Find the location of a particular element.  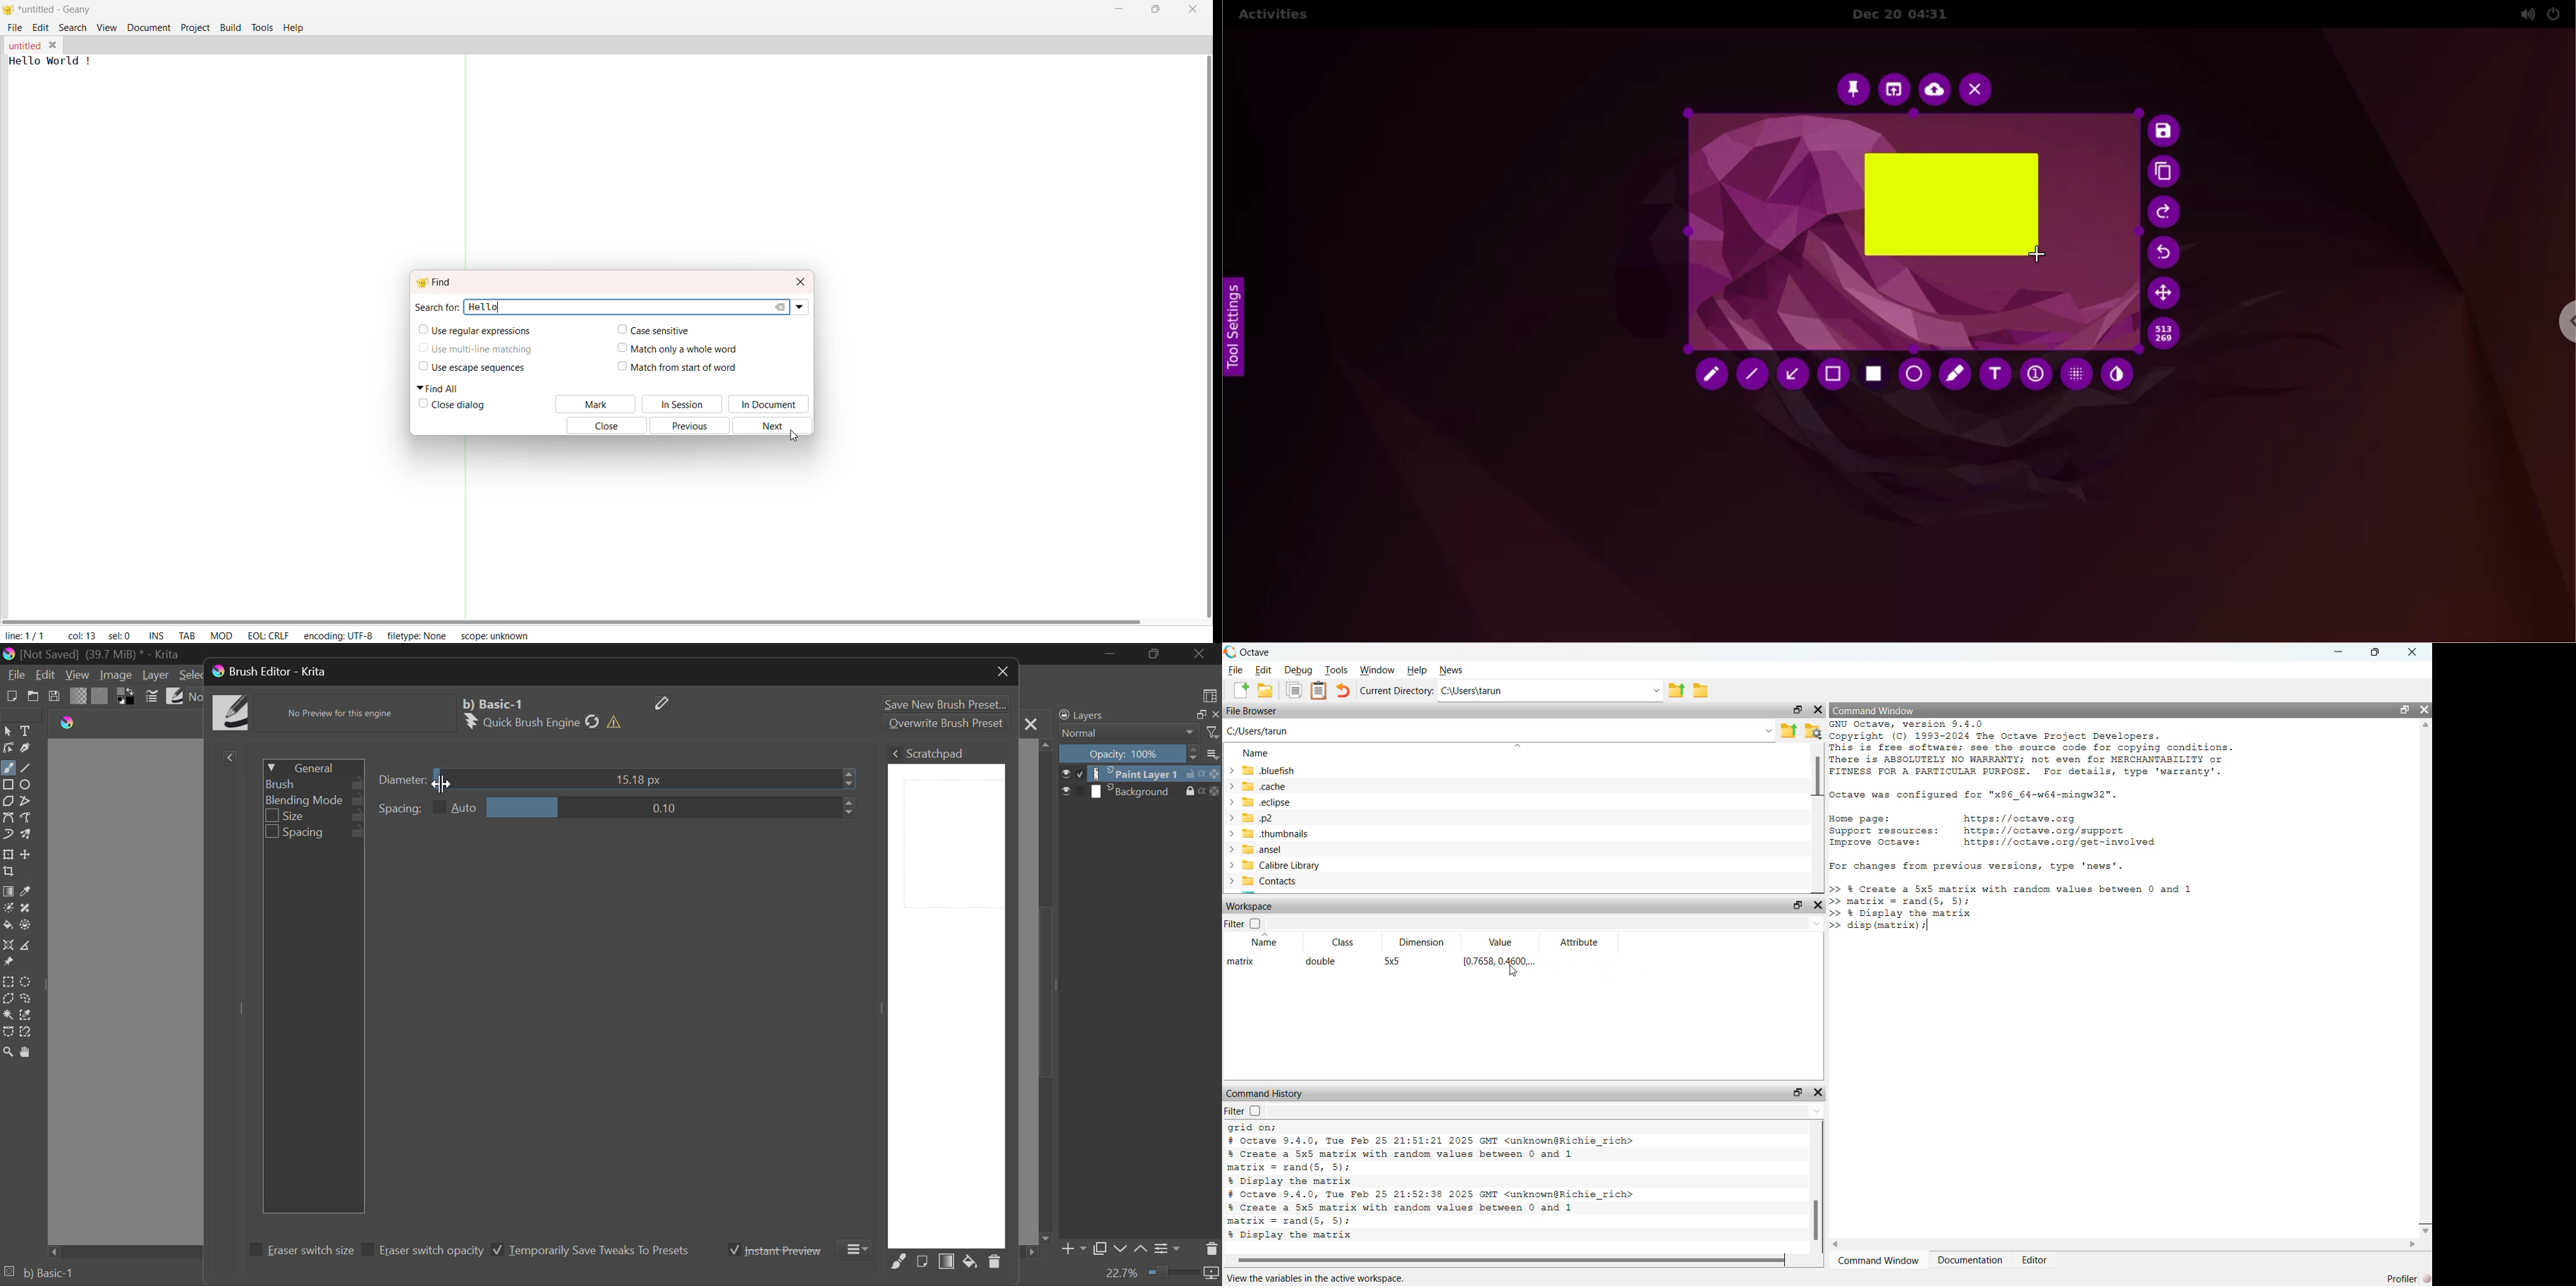

Transform a layer is located at coordinates (8, 854).